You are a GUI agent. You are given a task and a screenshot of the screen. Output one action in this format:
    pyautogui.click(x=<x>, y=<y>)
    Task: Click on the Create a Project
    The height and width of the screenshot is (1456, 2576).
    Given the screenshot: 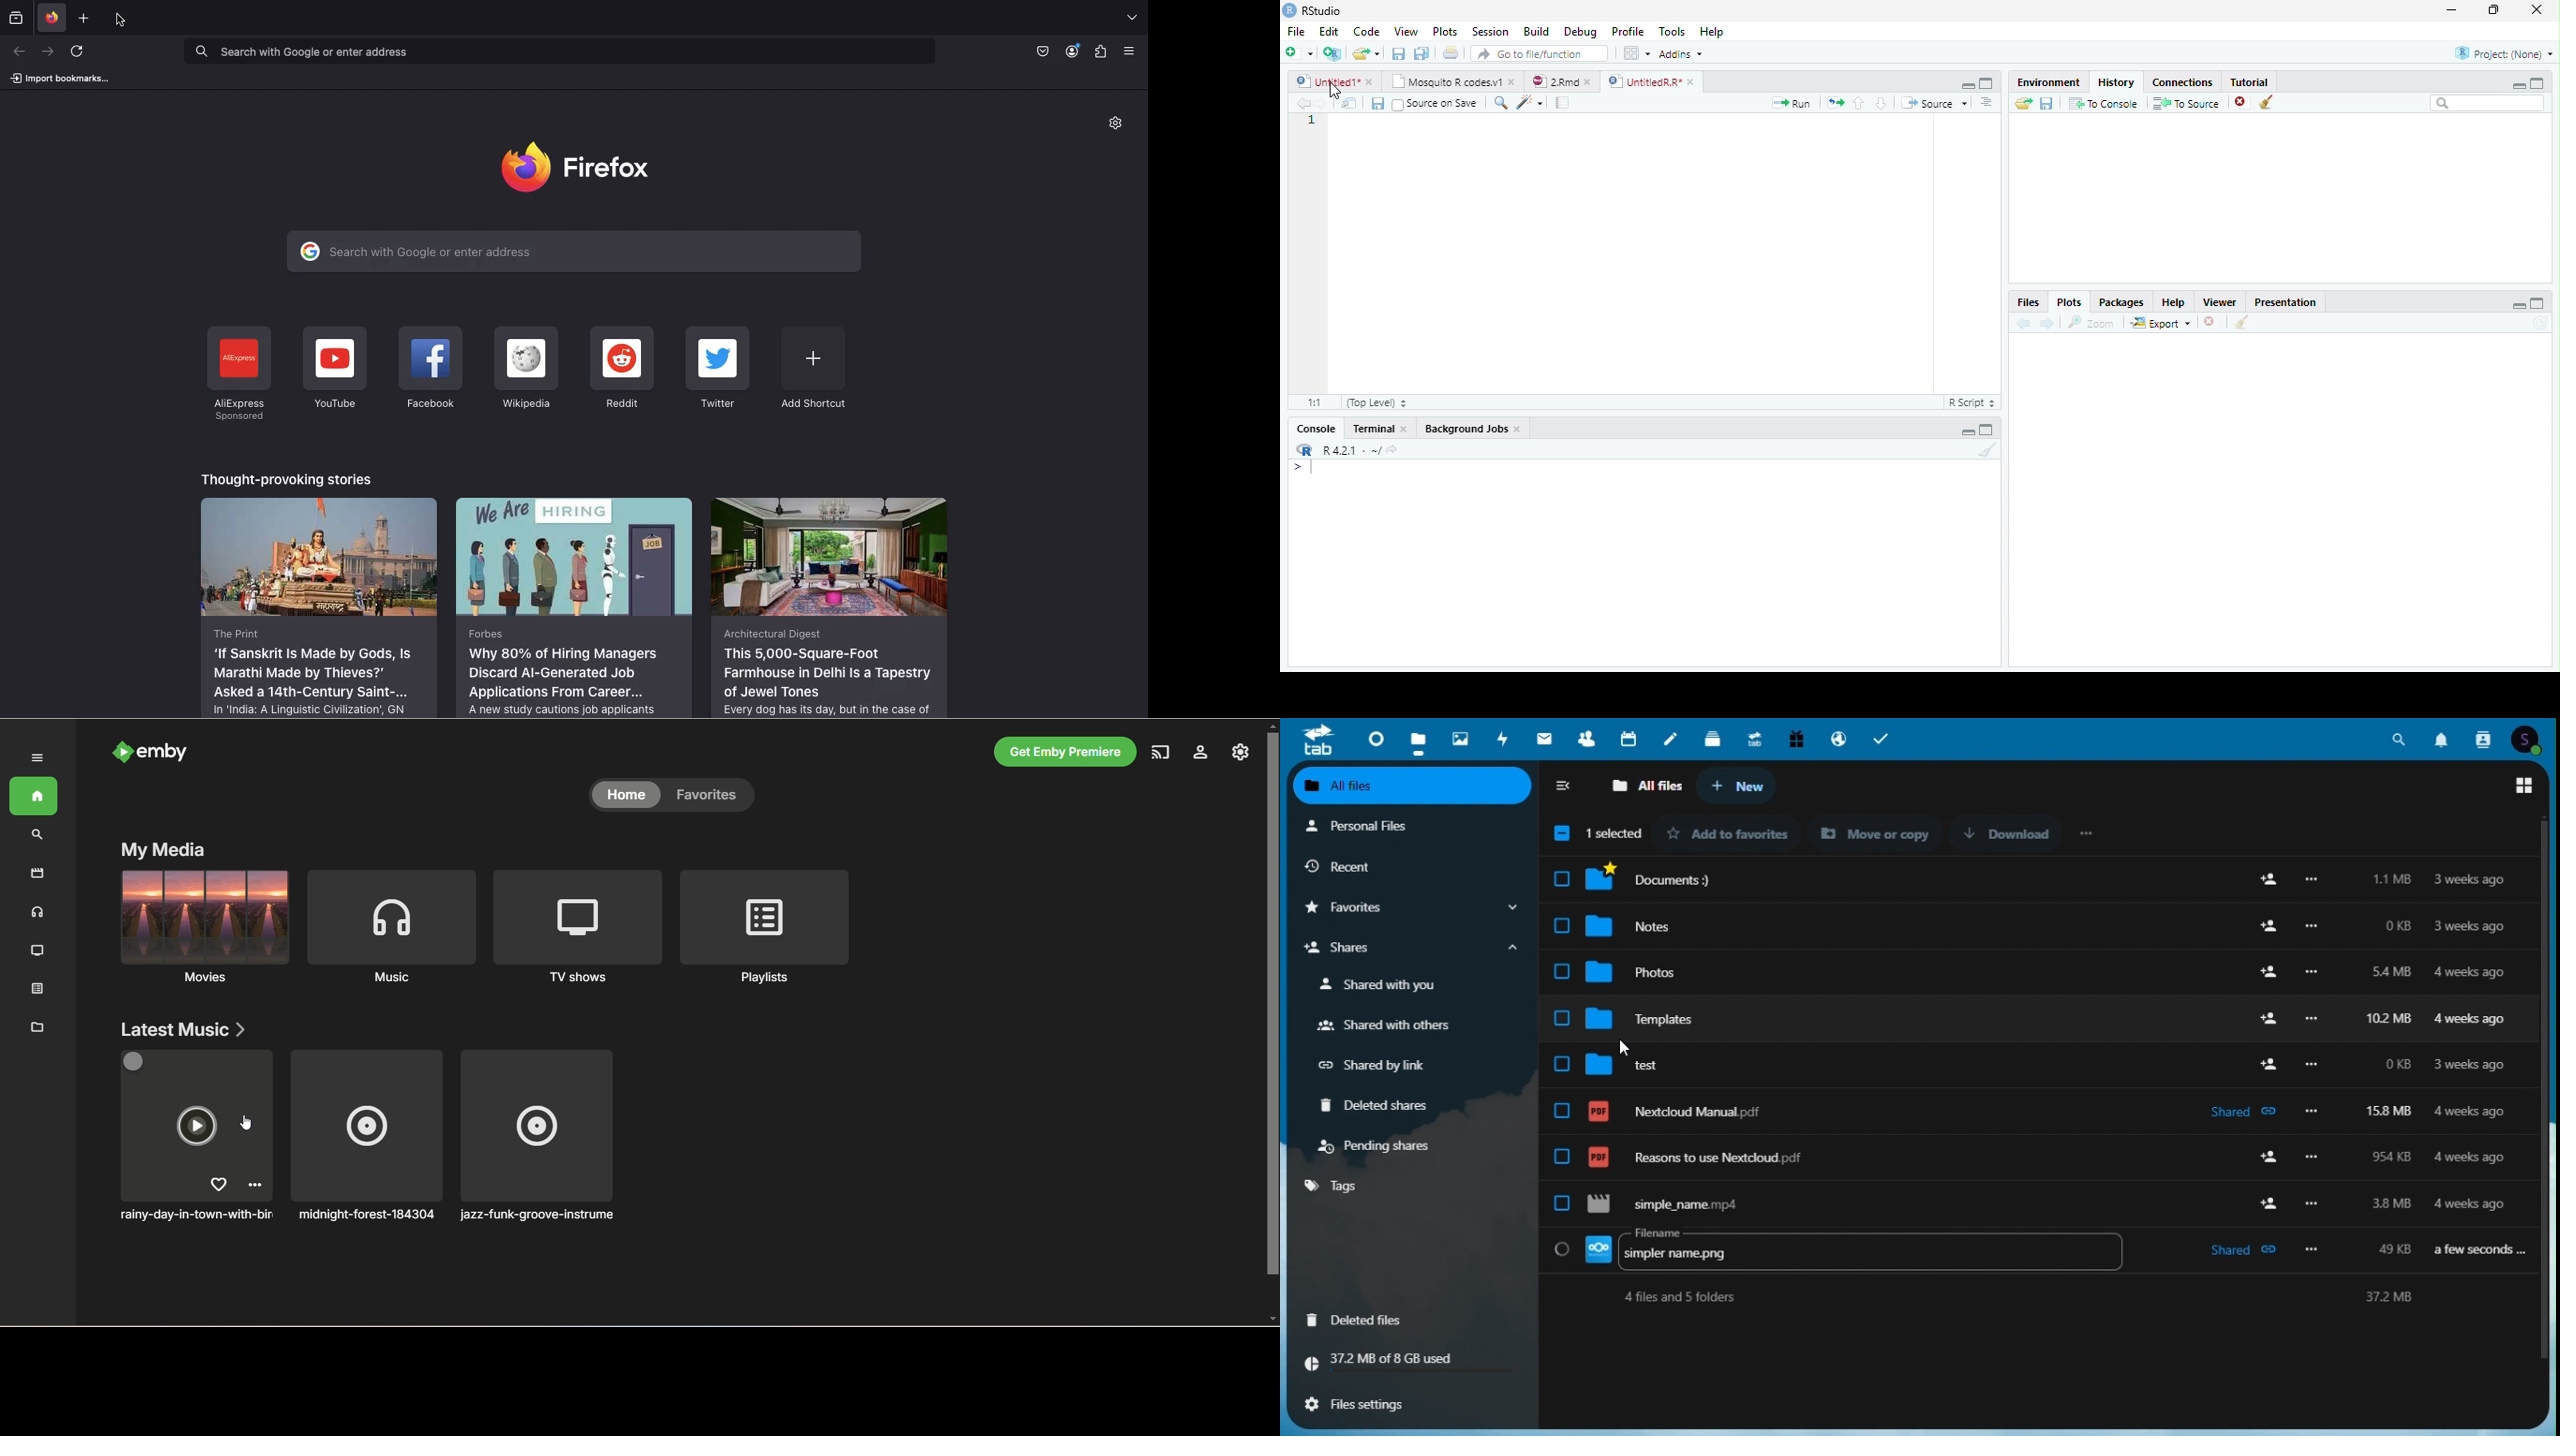 What is the action you would take?
    pyautogui.click(x=1332, y=53)
    